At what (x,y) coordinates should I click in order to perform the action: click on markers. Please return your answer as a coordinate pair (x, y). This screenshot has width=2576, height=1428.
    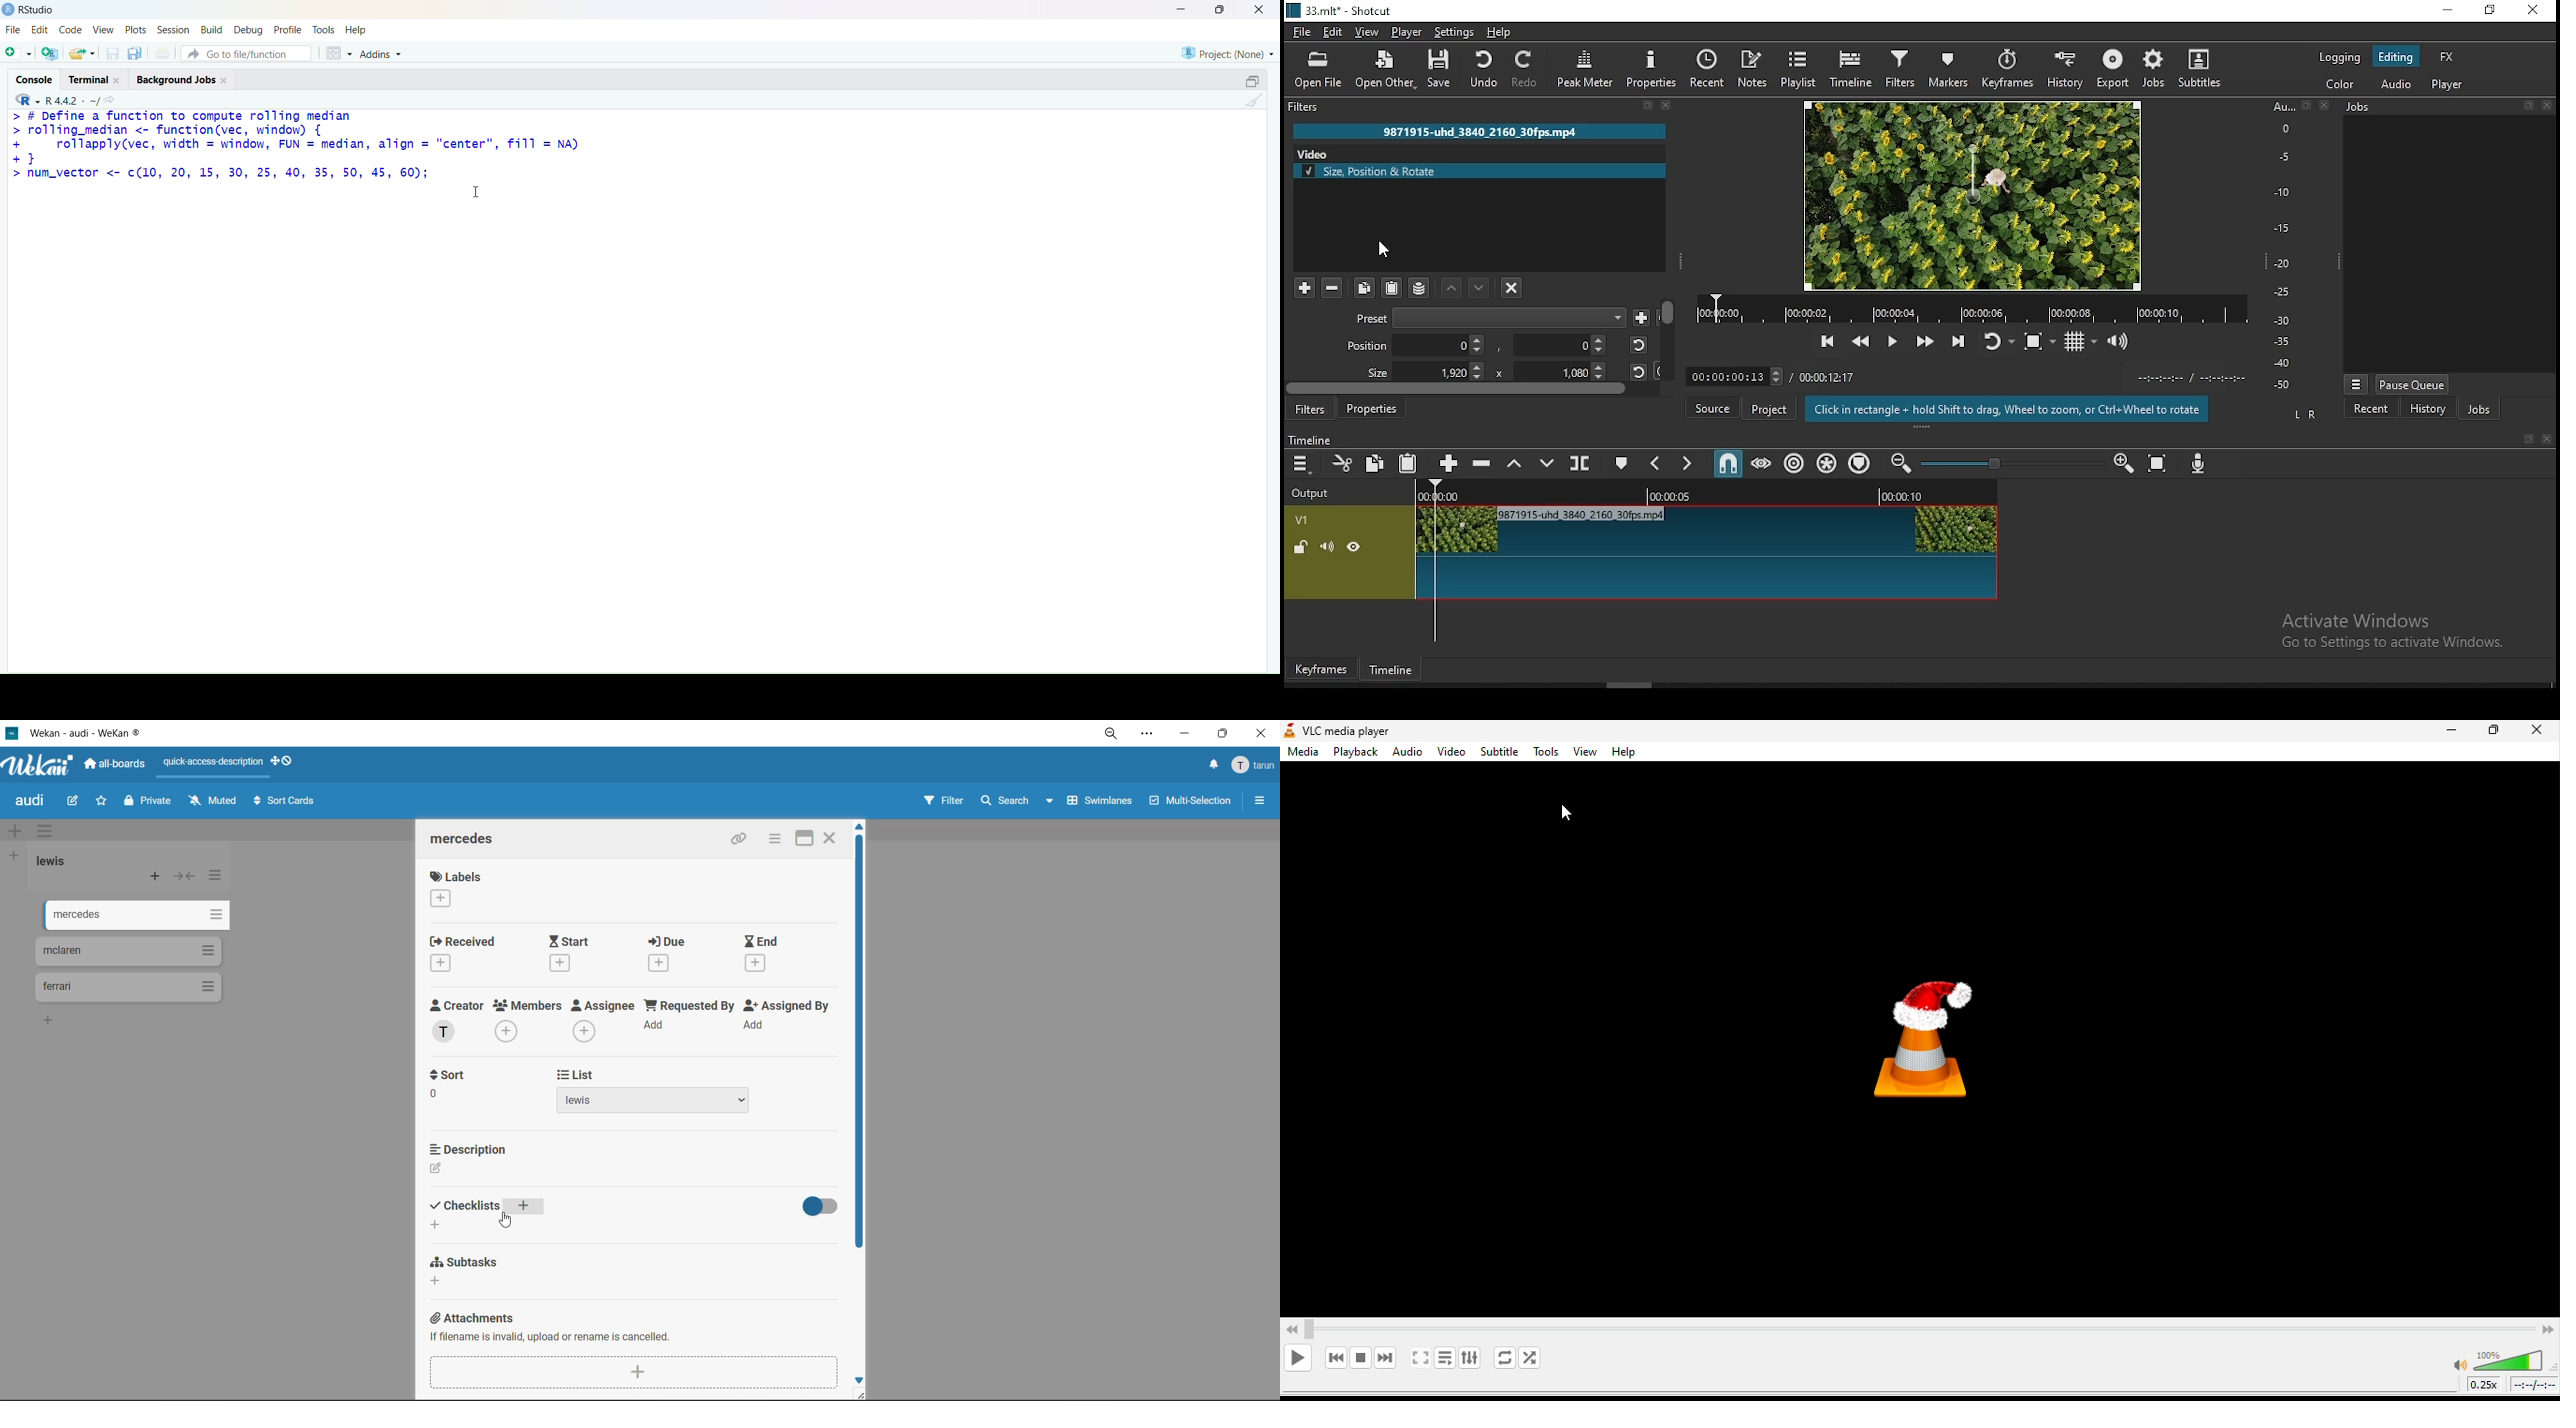
    Looking at the image, I should click on (1948, 69).